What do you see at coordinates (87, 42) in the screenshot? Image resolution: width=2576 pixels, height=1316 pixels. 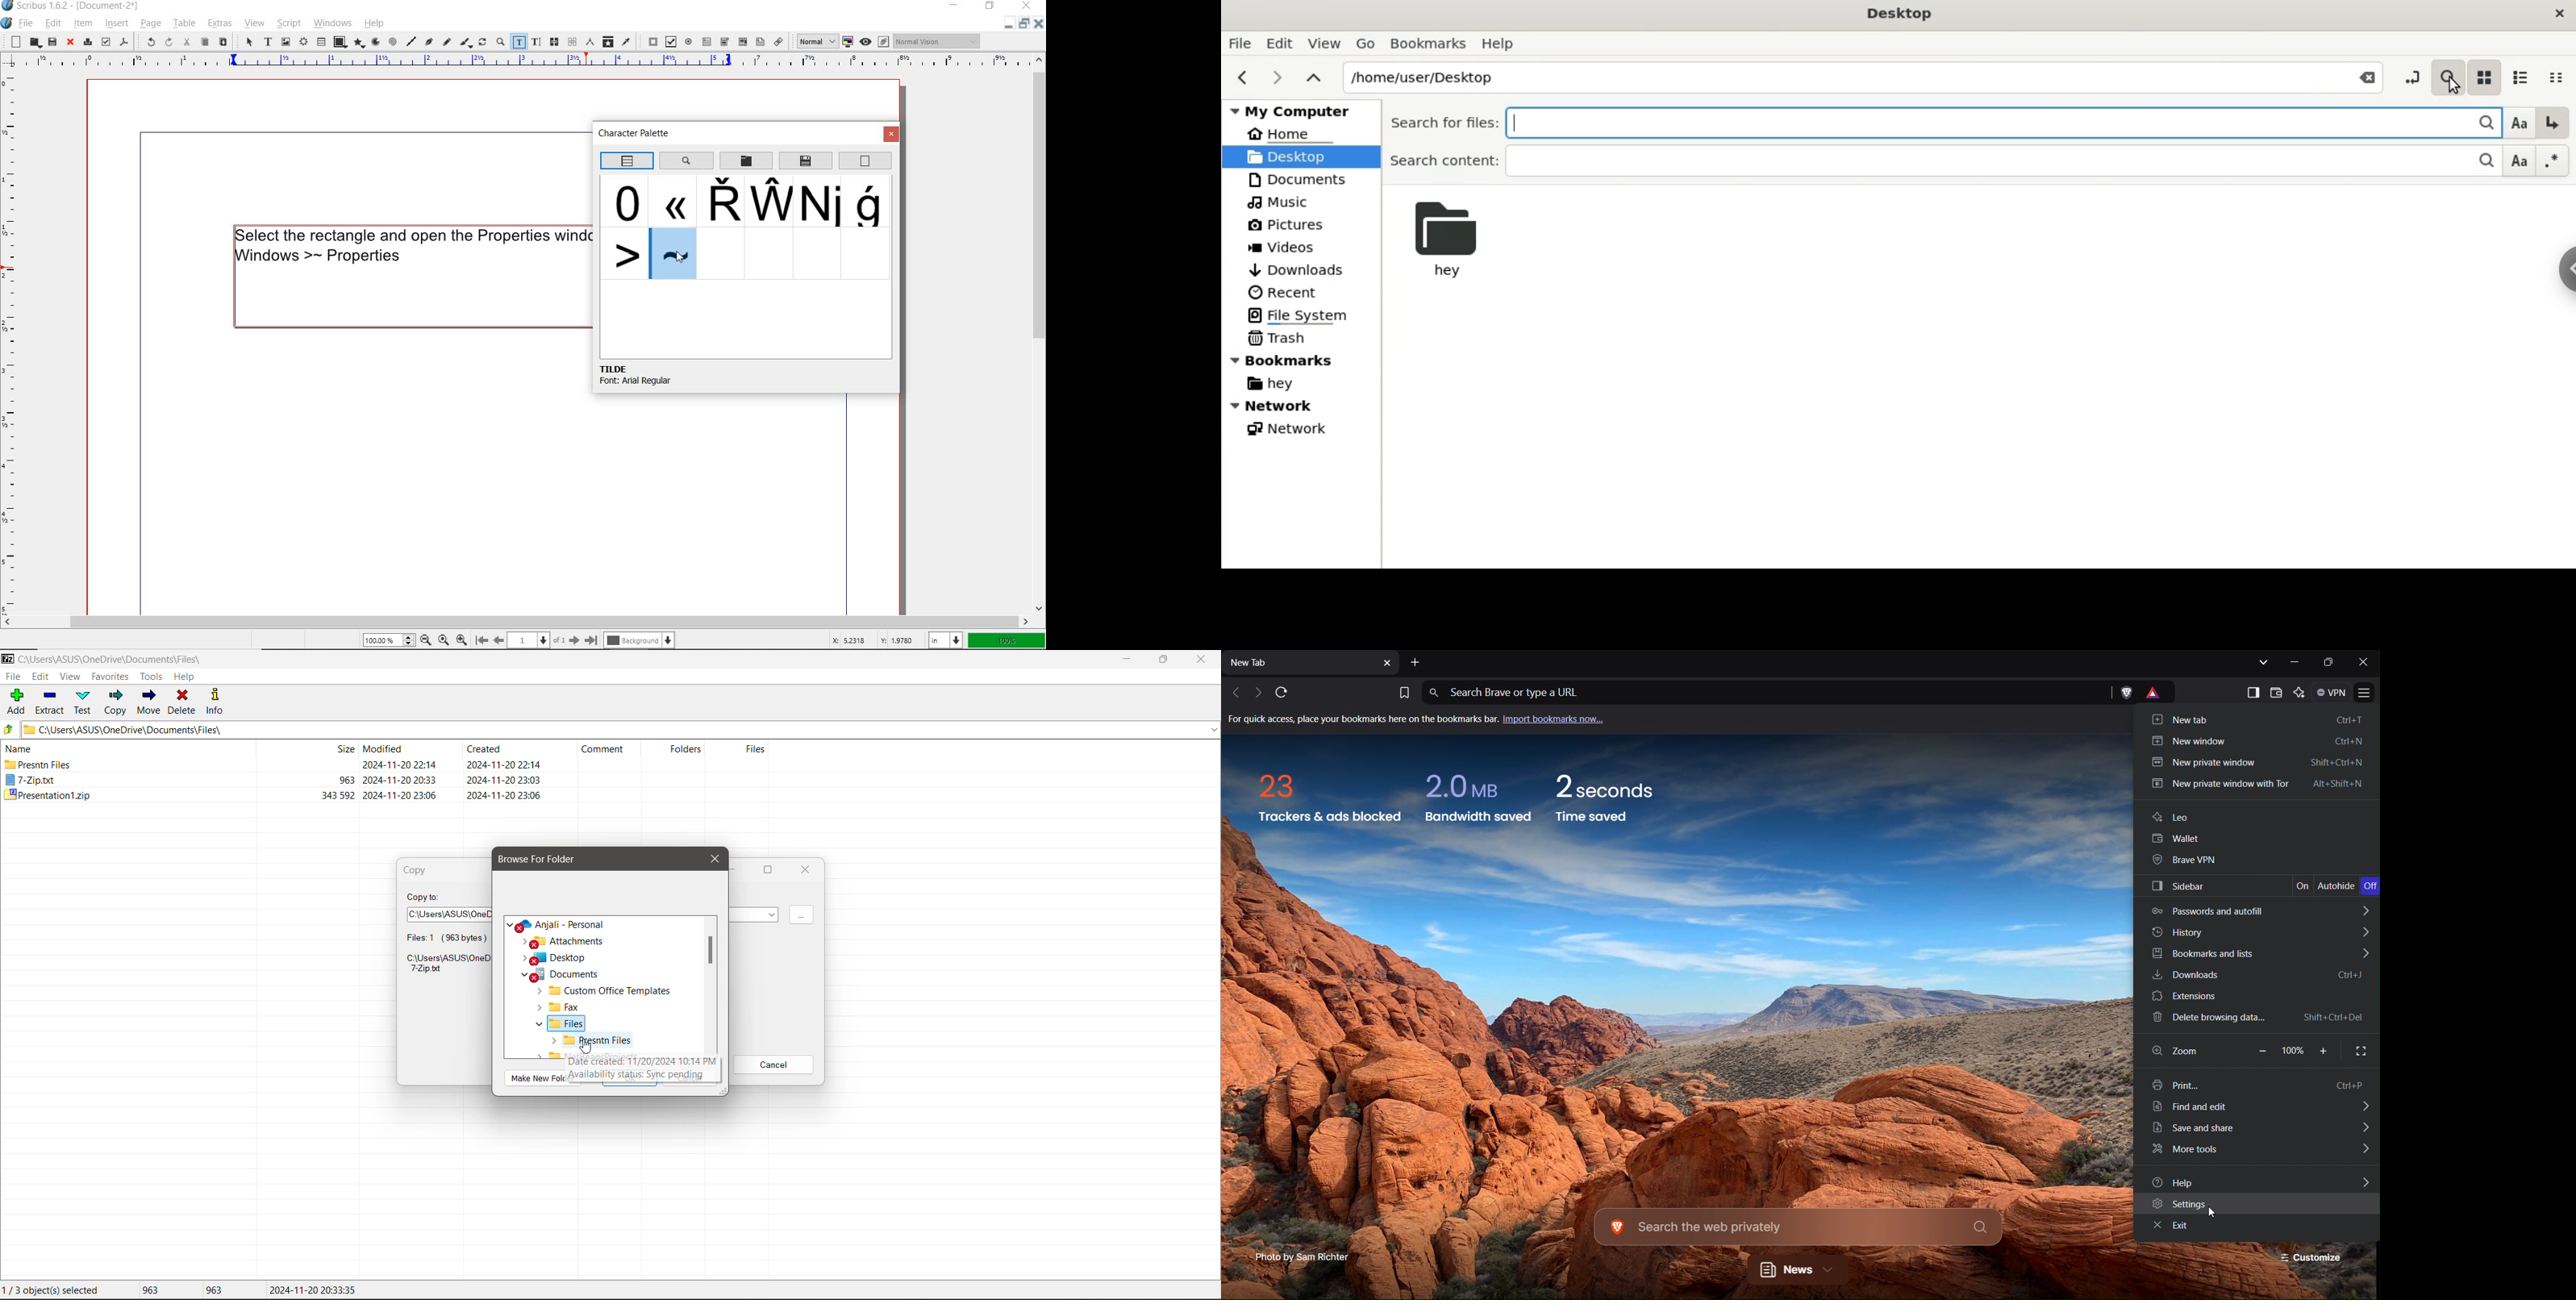 I see `print` at bounding box center [87, 42].